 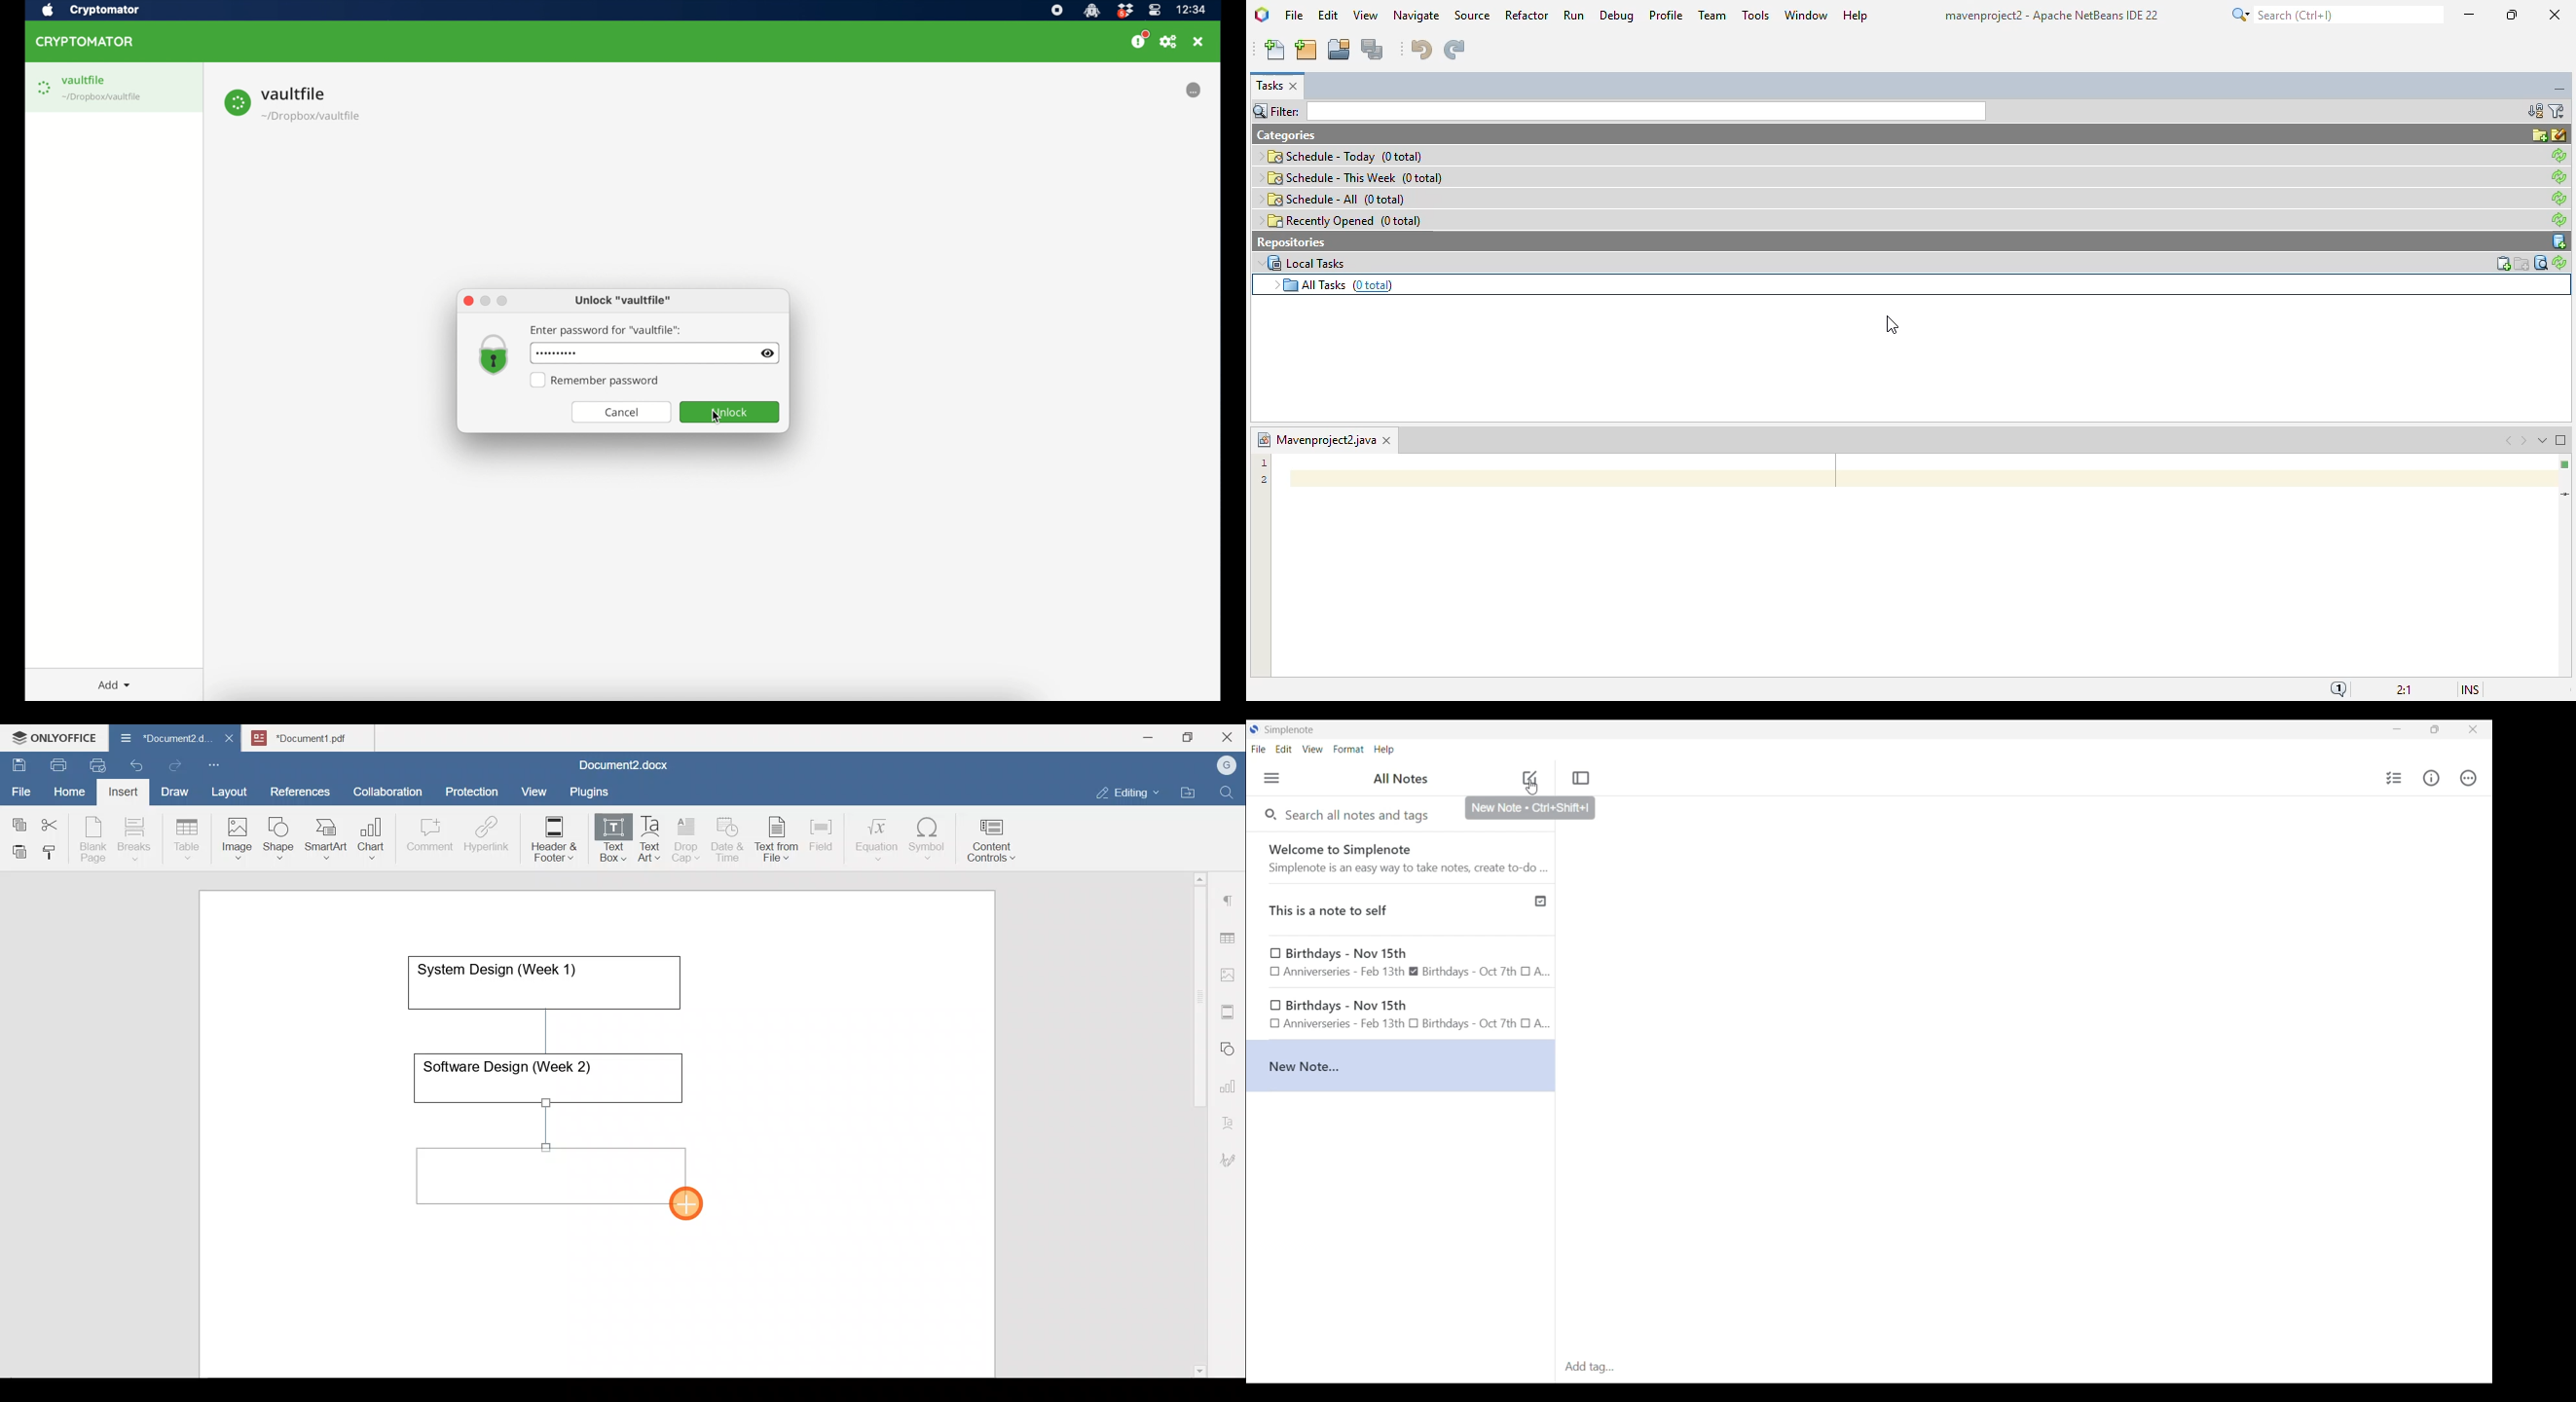 What do you see at coordinates (1422, 50) in the screenshot?
I see `undo` at bounding box center [1422, 50].